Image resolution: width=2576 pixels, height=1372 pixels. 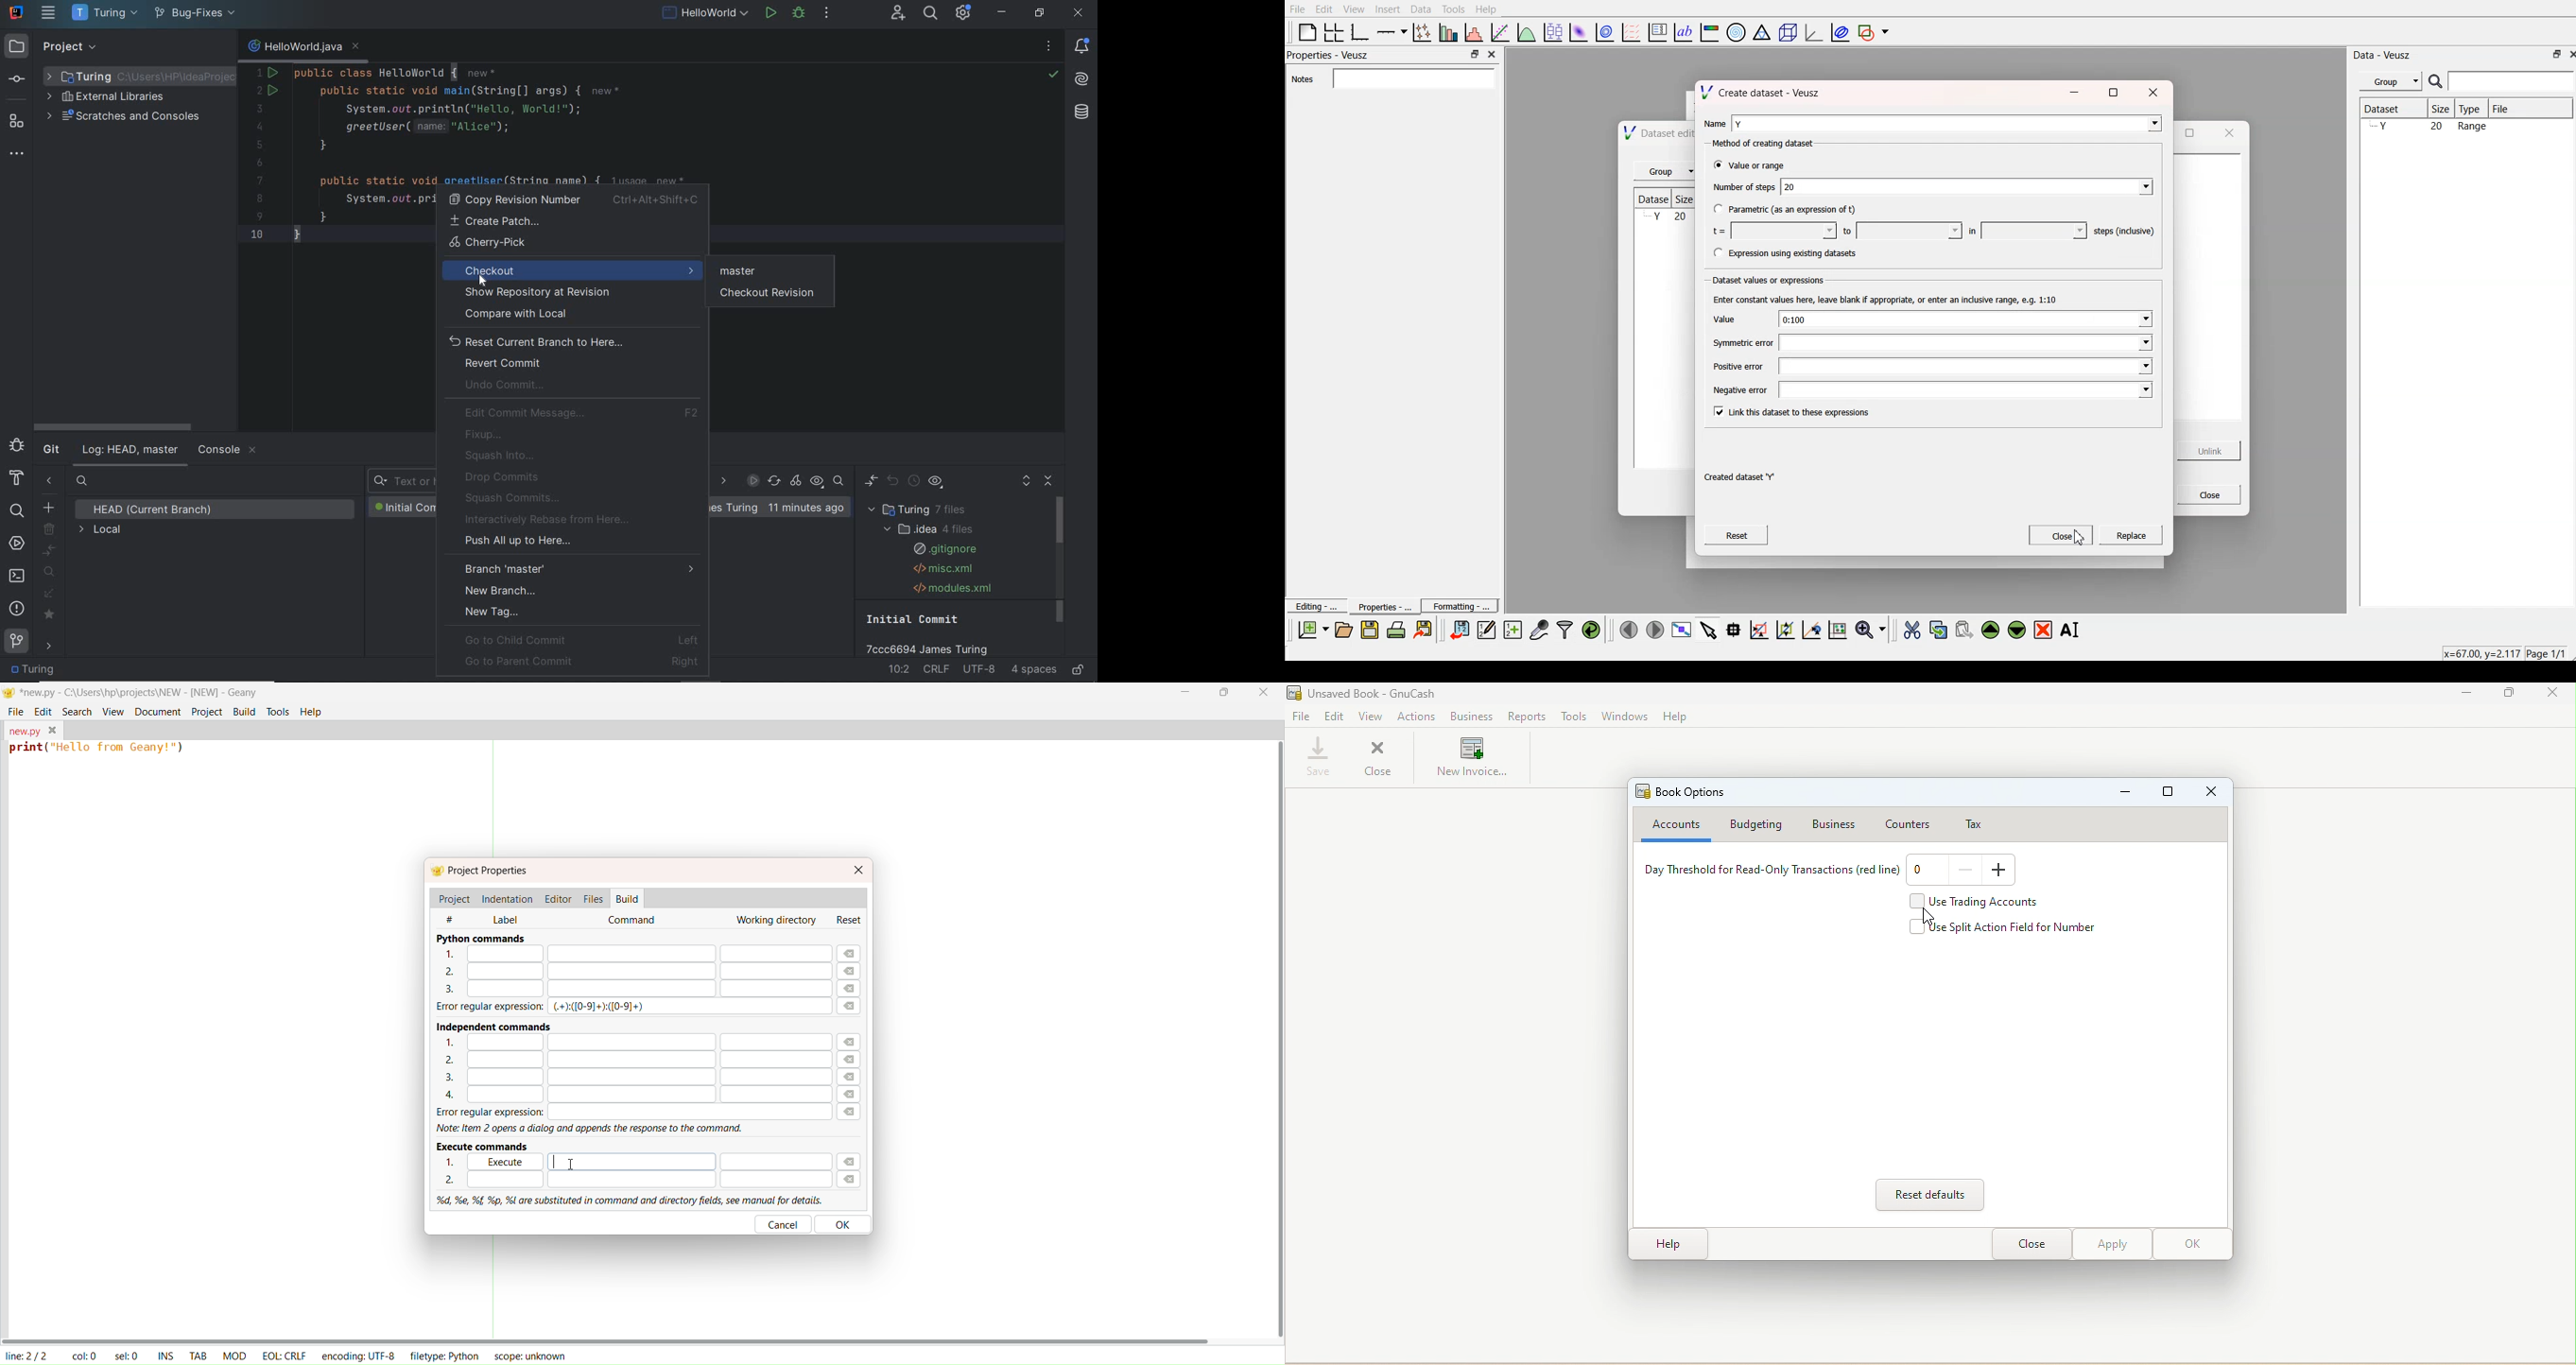 I want to click on y 20 range, so click(x=2428, y=129).